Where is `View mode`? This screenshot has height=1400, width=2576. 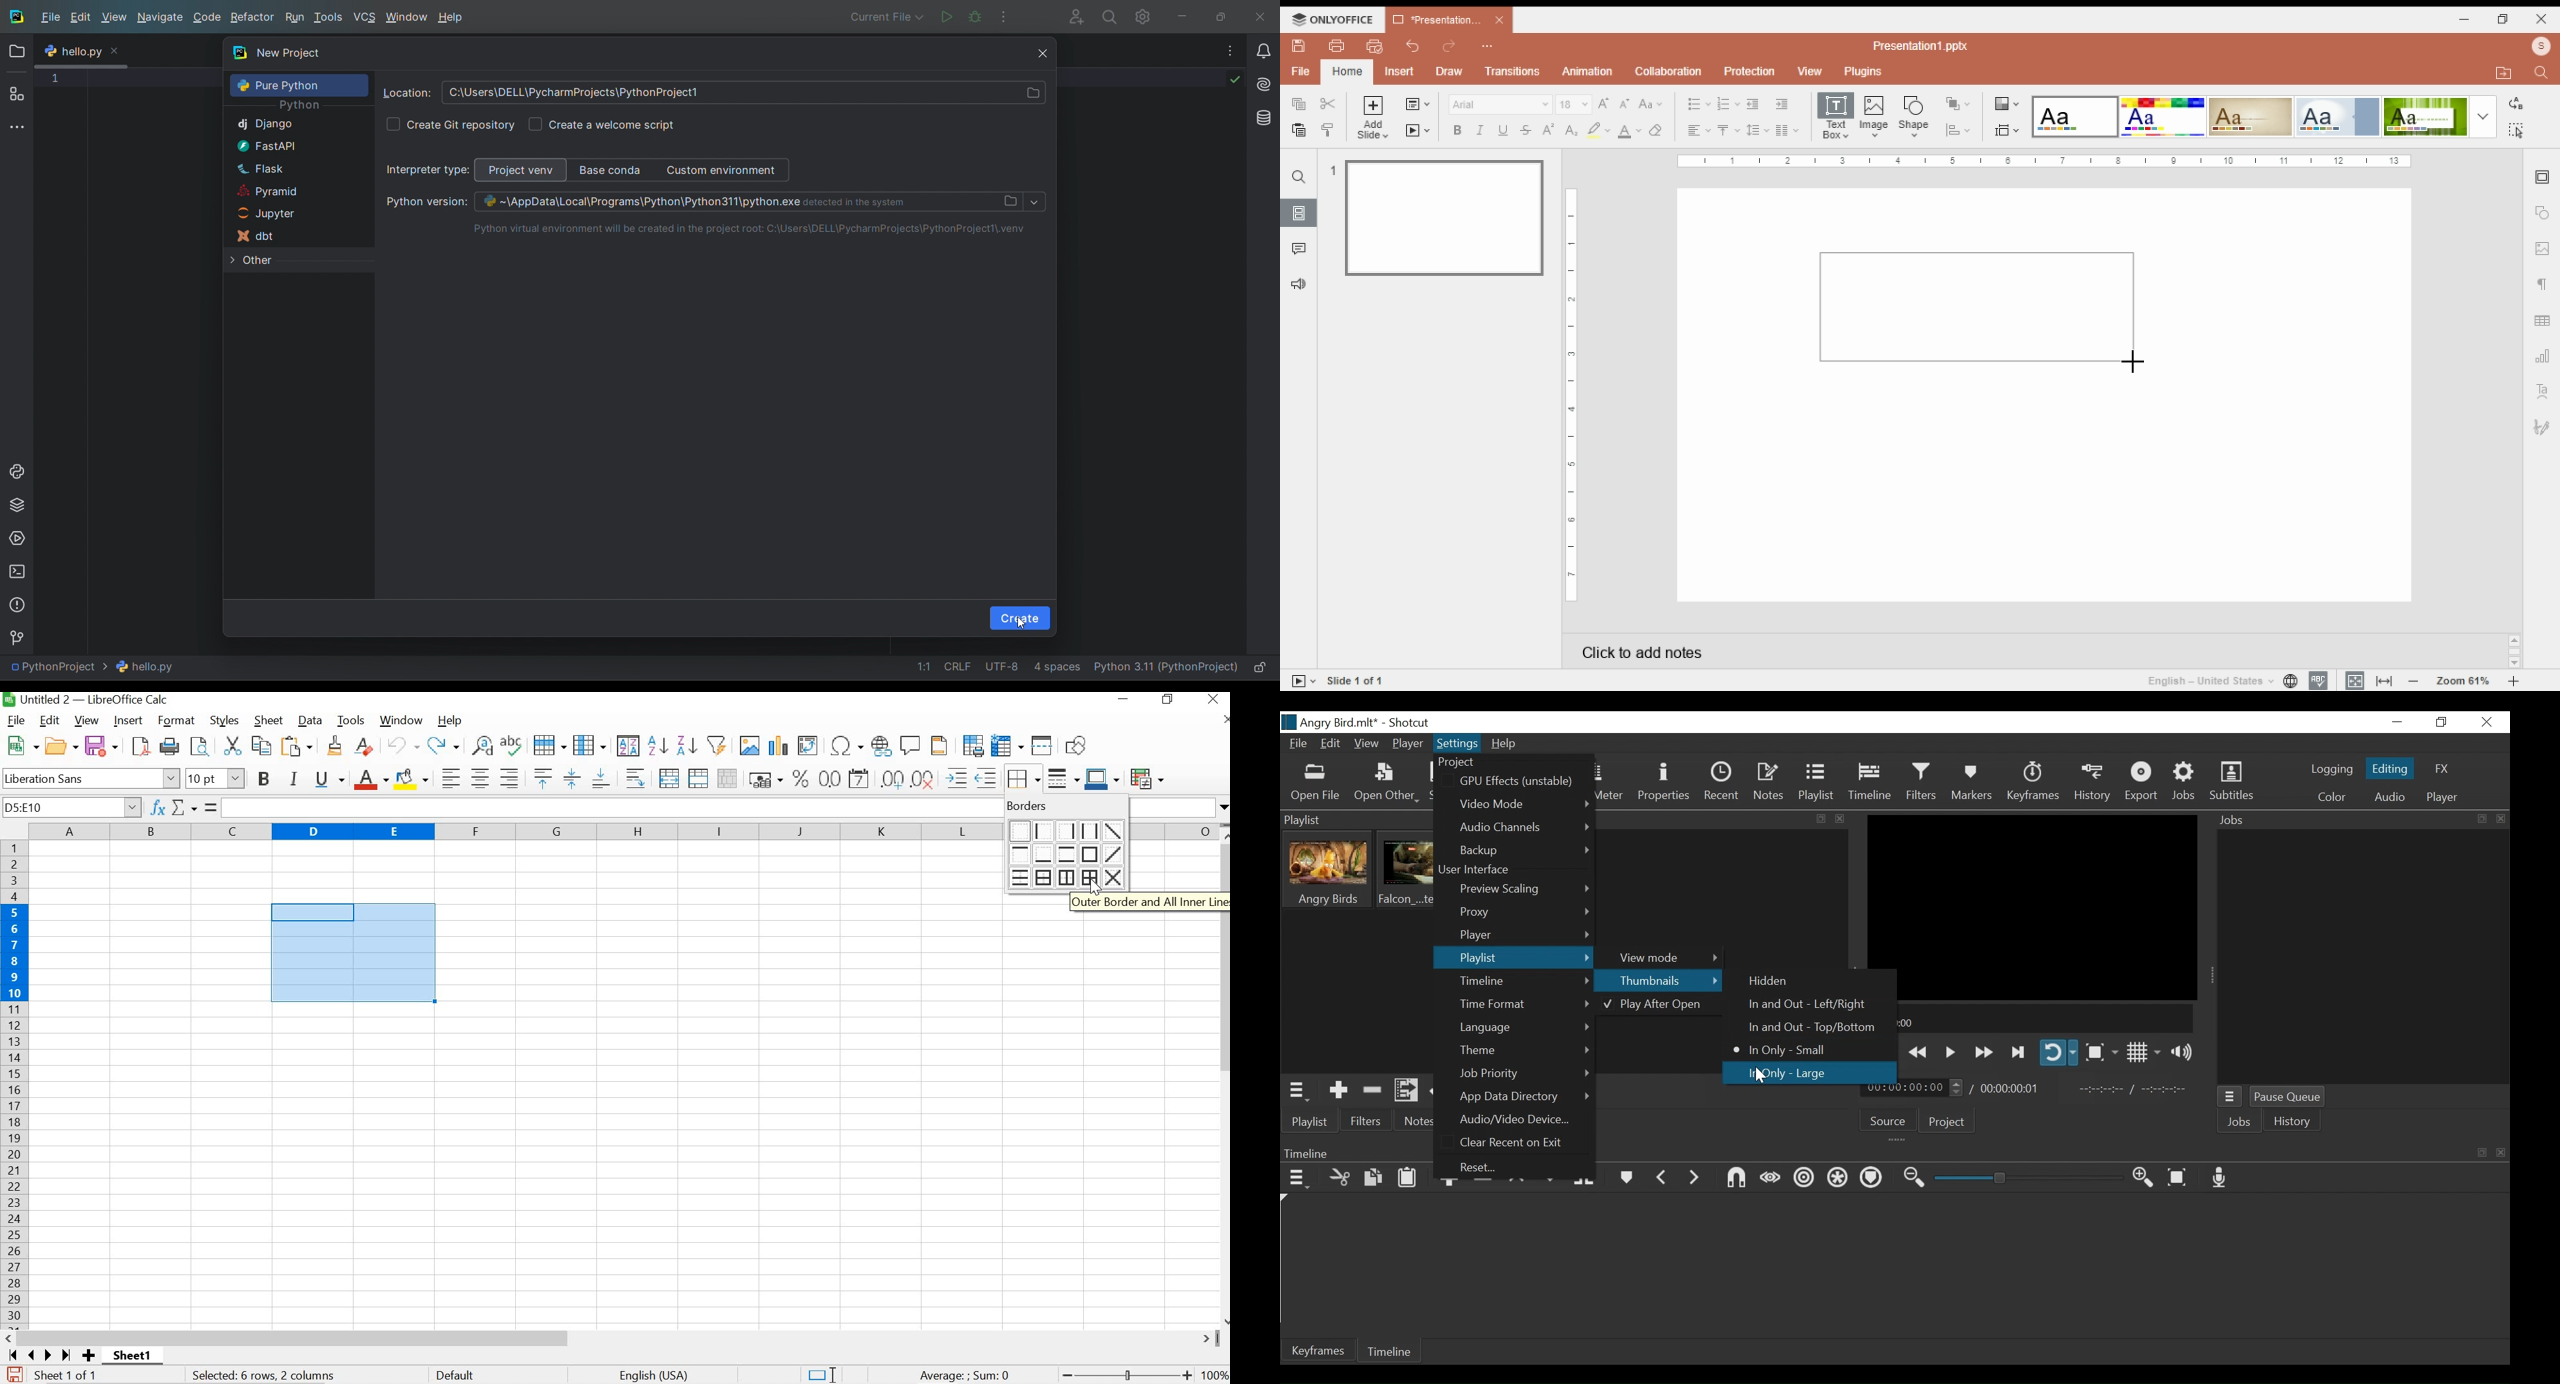
View mode is located at coordinates (1664, 957).